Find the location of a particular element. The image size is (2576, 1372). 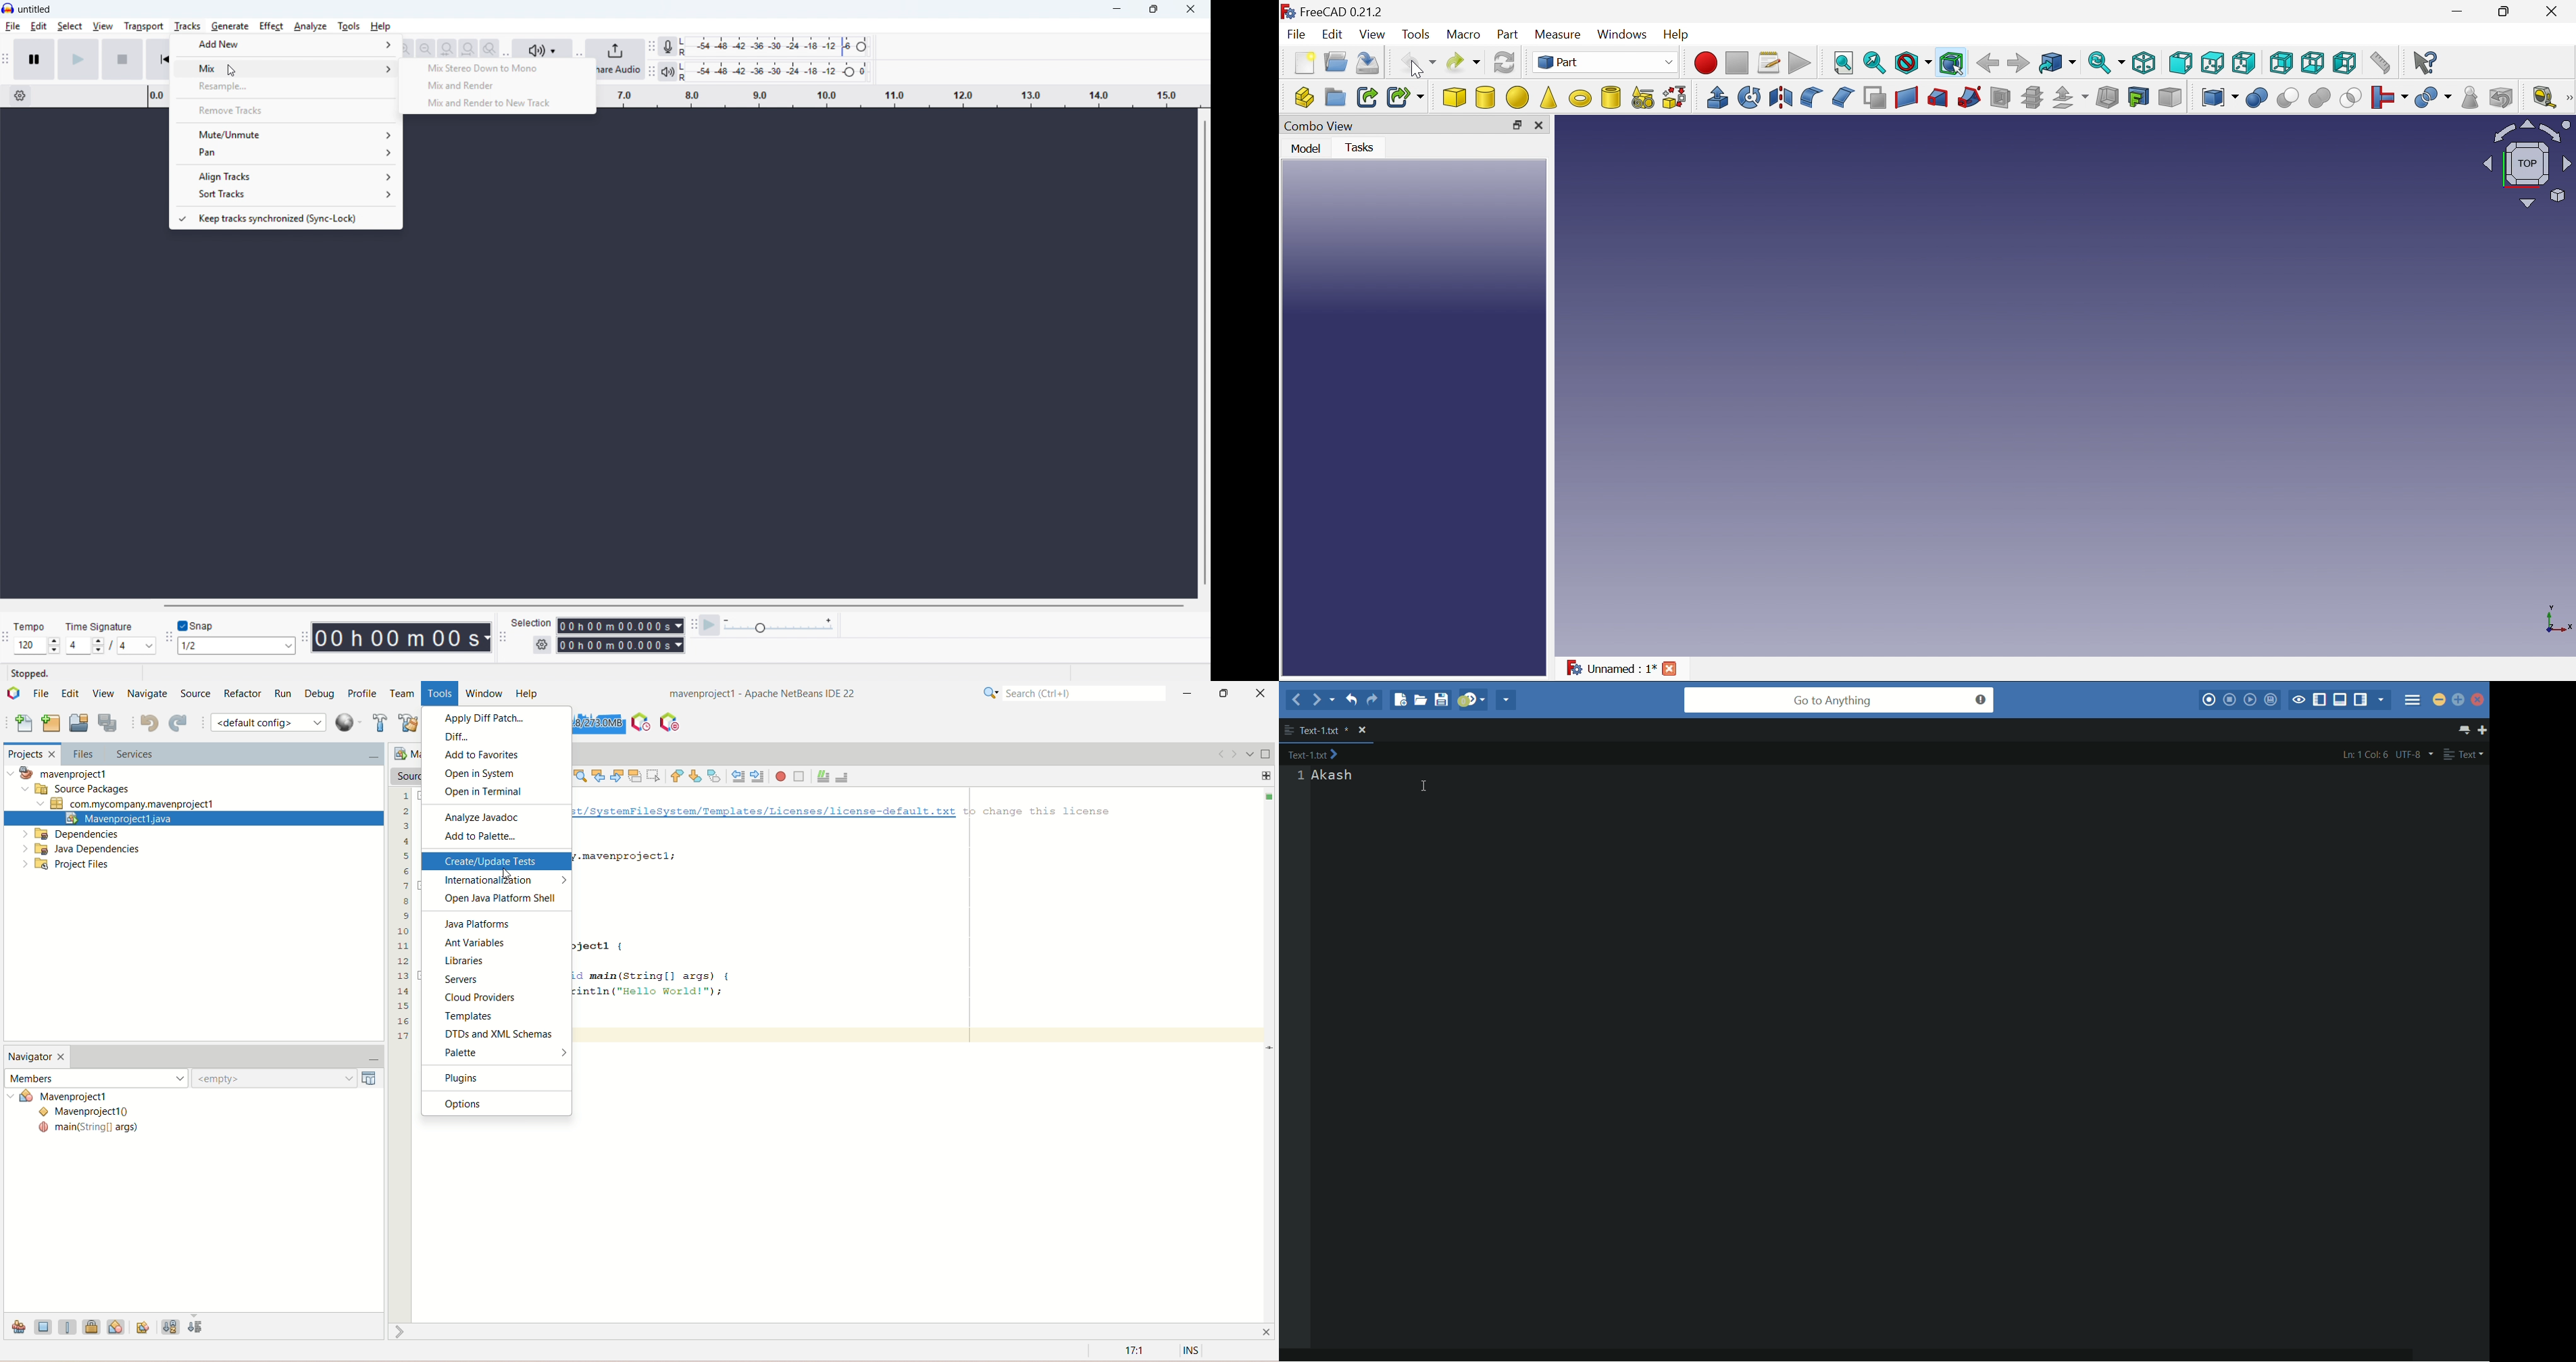

Create projection on surface is located at coordinates (2139, 97).